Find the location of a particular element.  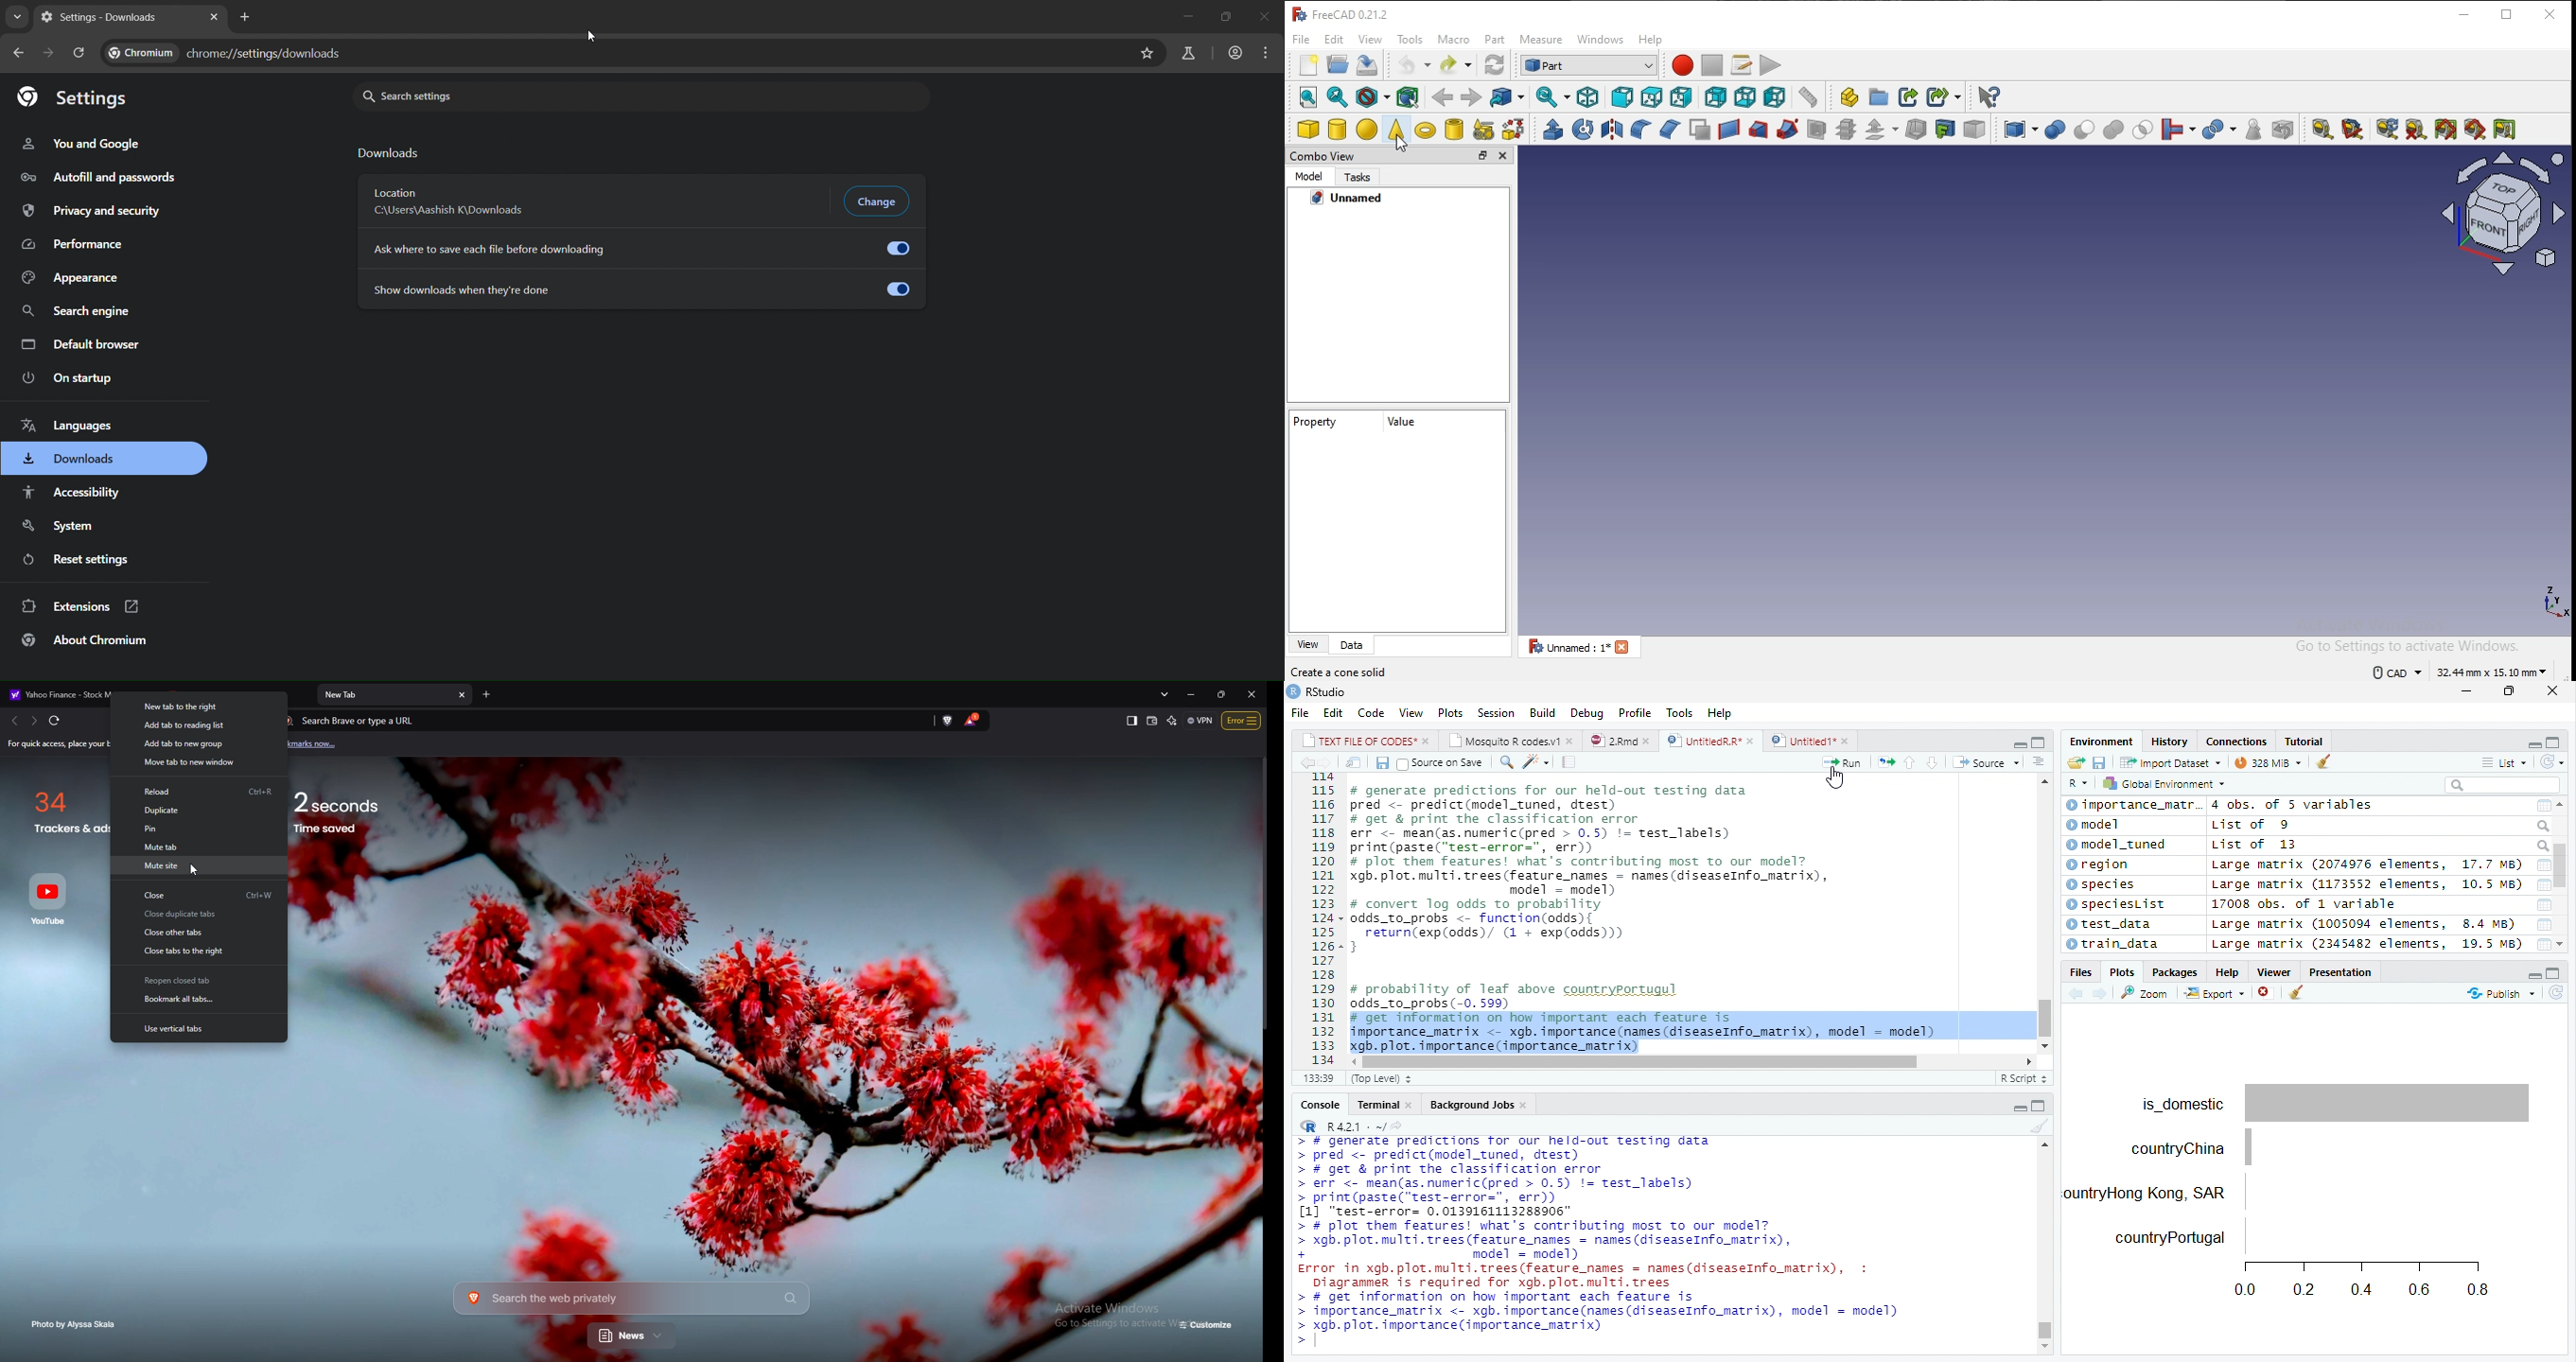

R Script is located at coordinates (2024, 1076).